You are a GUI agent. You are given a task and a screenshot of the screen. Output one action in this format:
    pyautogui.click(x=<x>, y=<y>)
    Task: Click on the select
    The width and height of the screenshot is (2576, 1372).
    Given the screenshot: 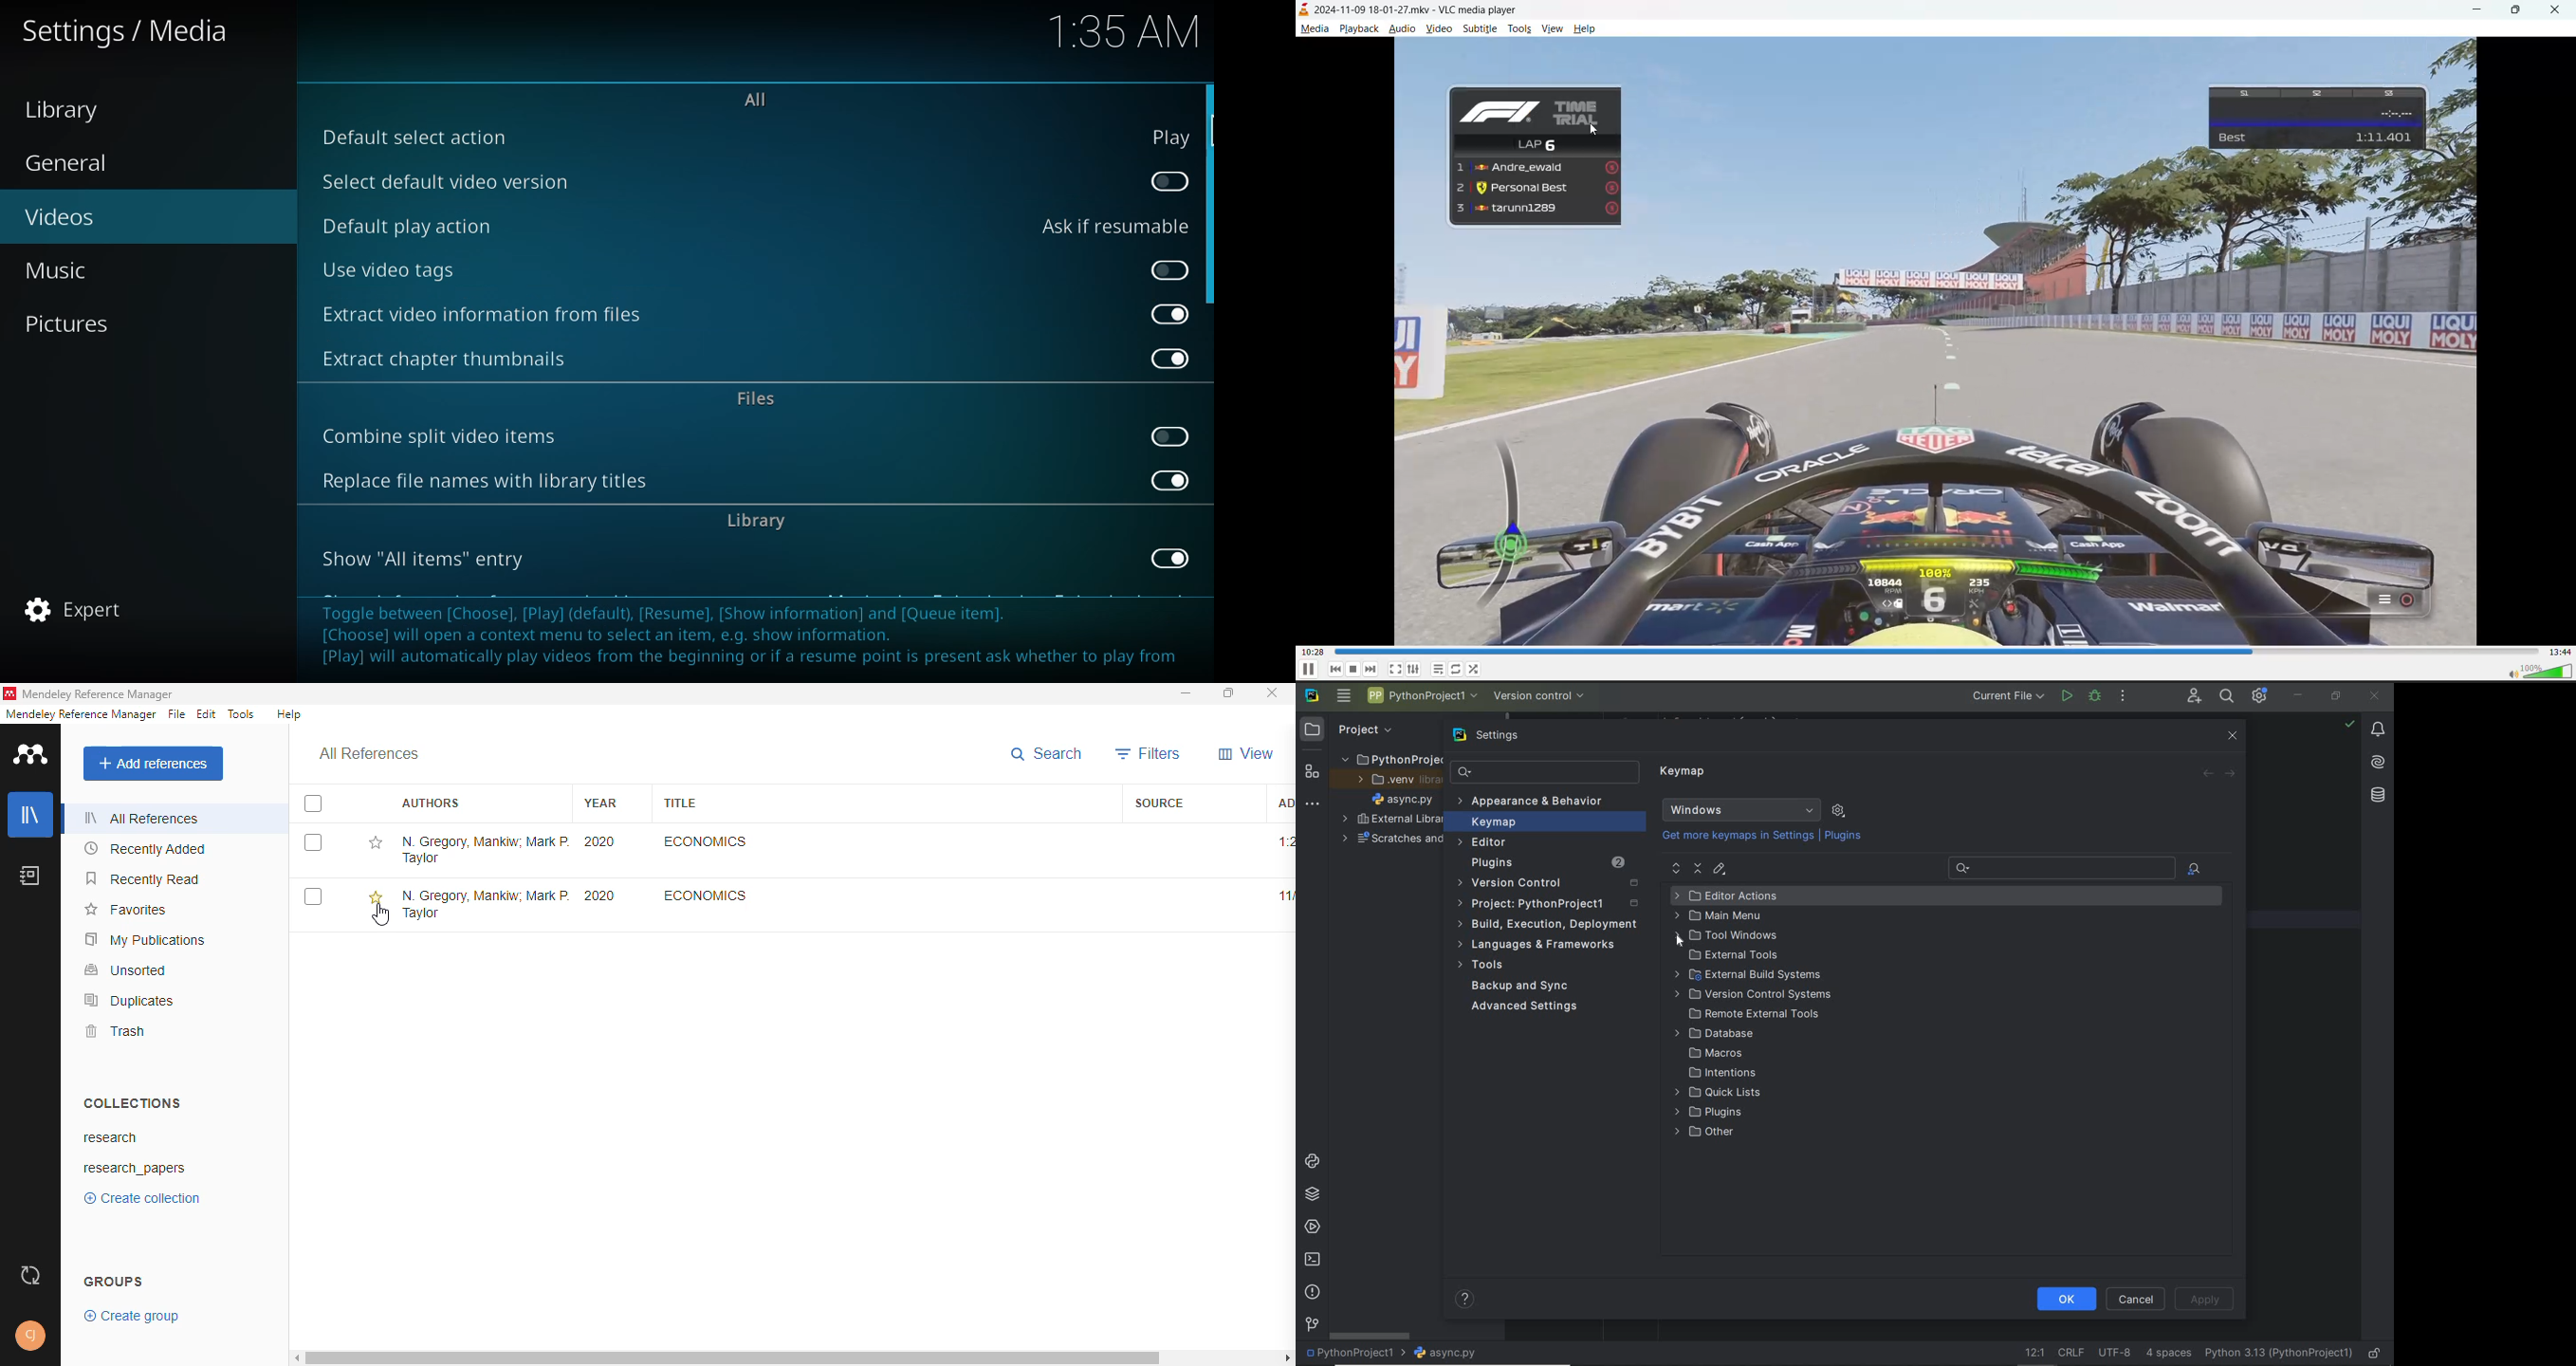 What is the action you would take?
    pyautogui.click(x=314, y=804)
    